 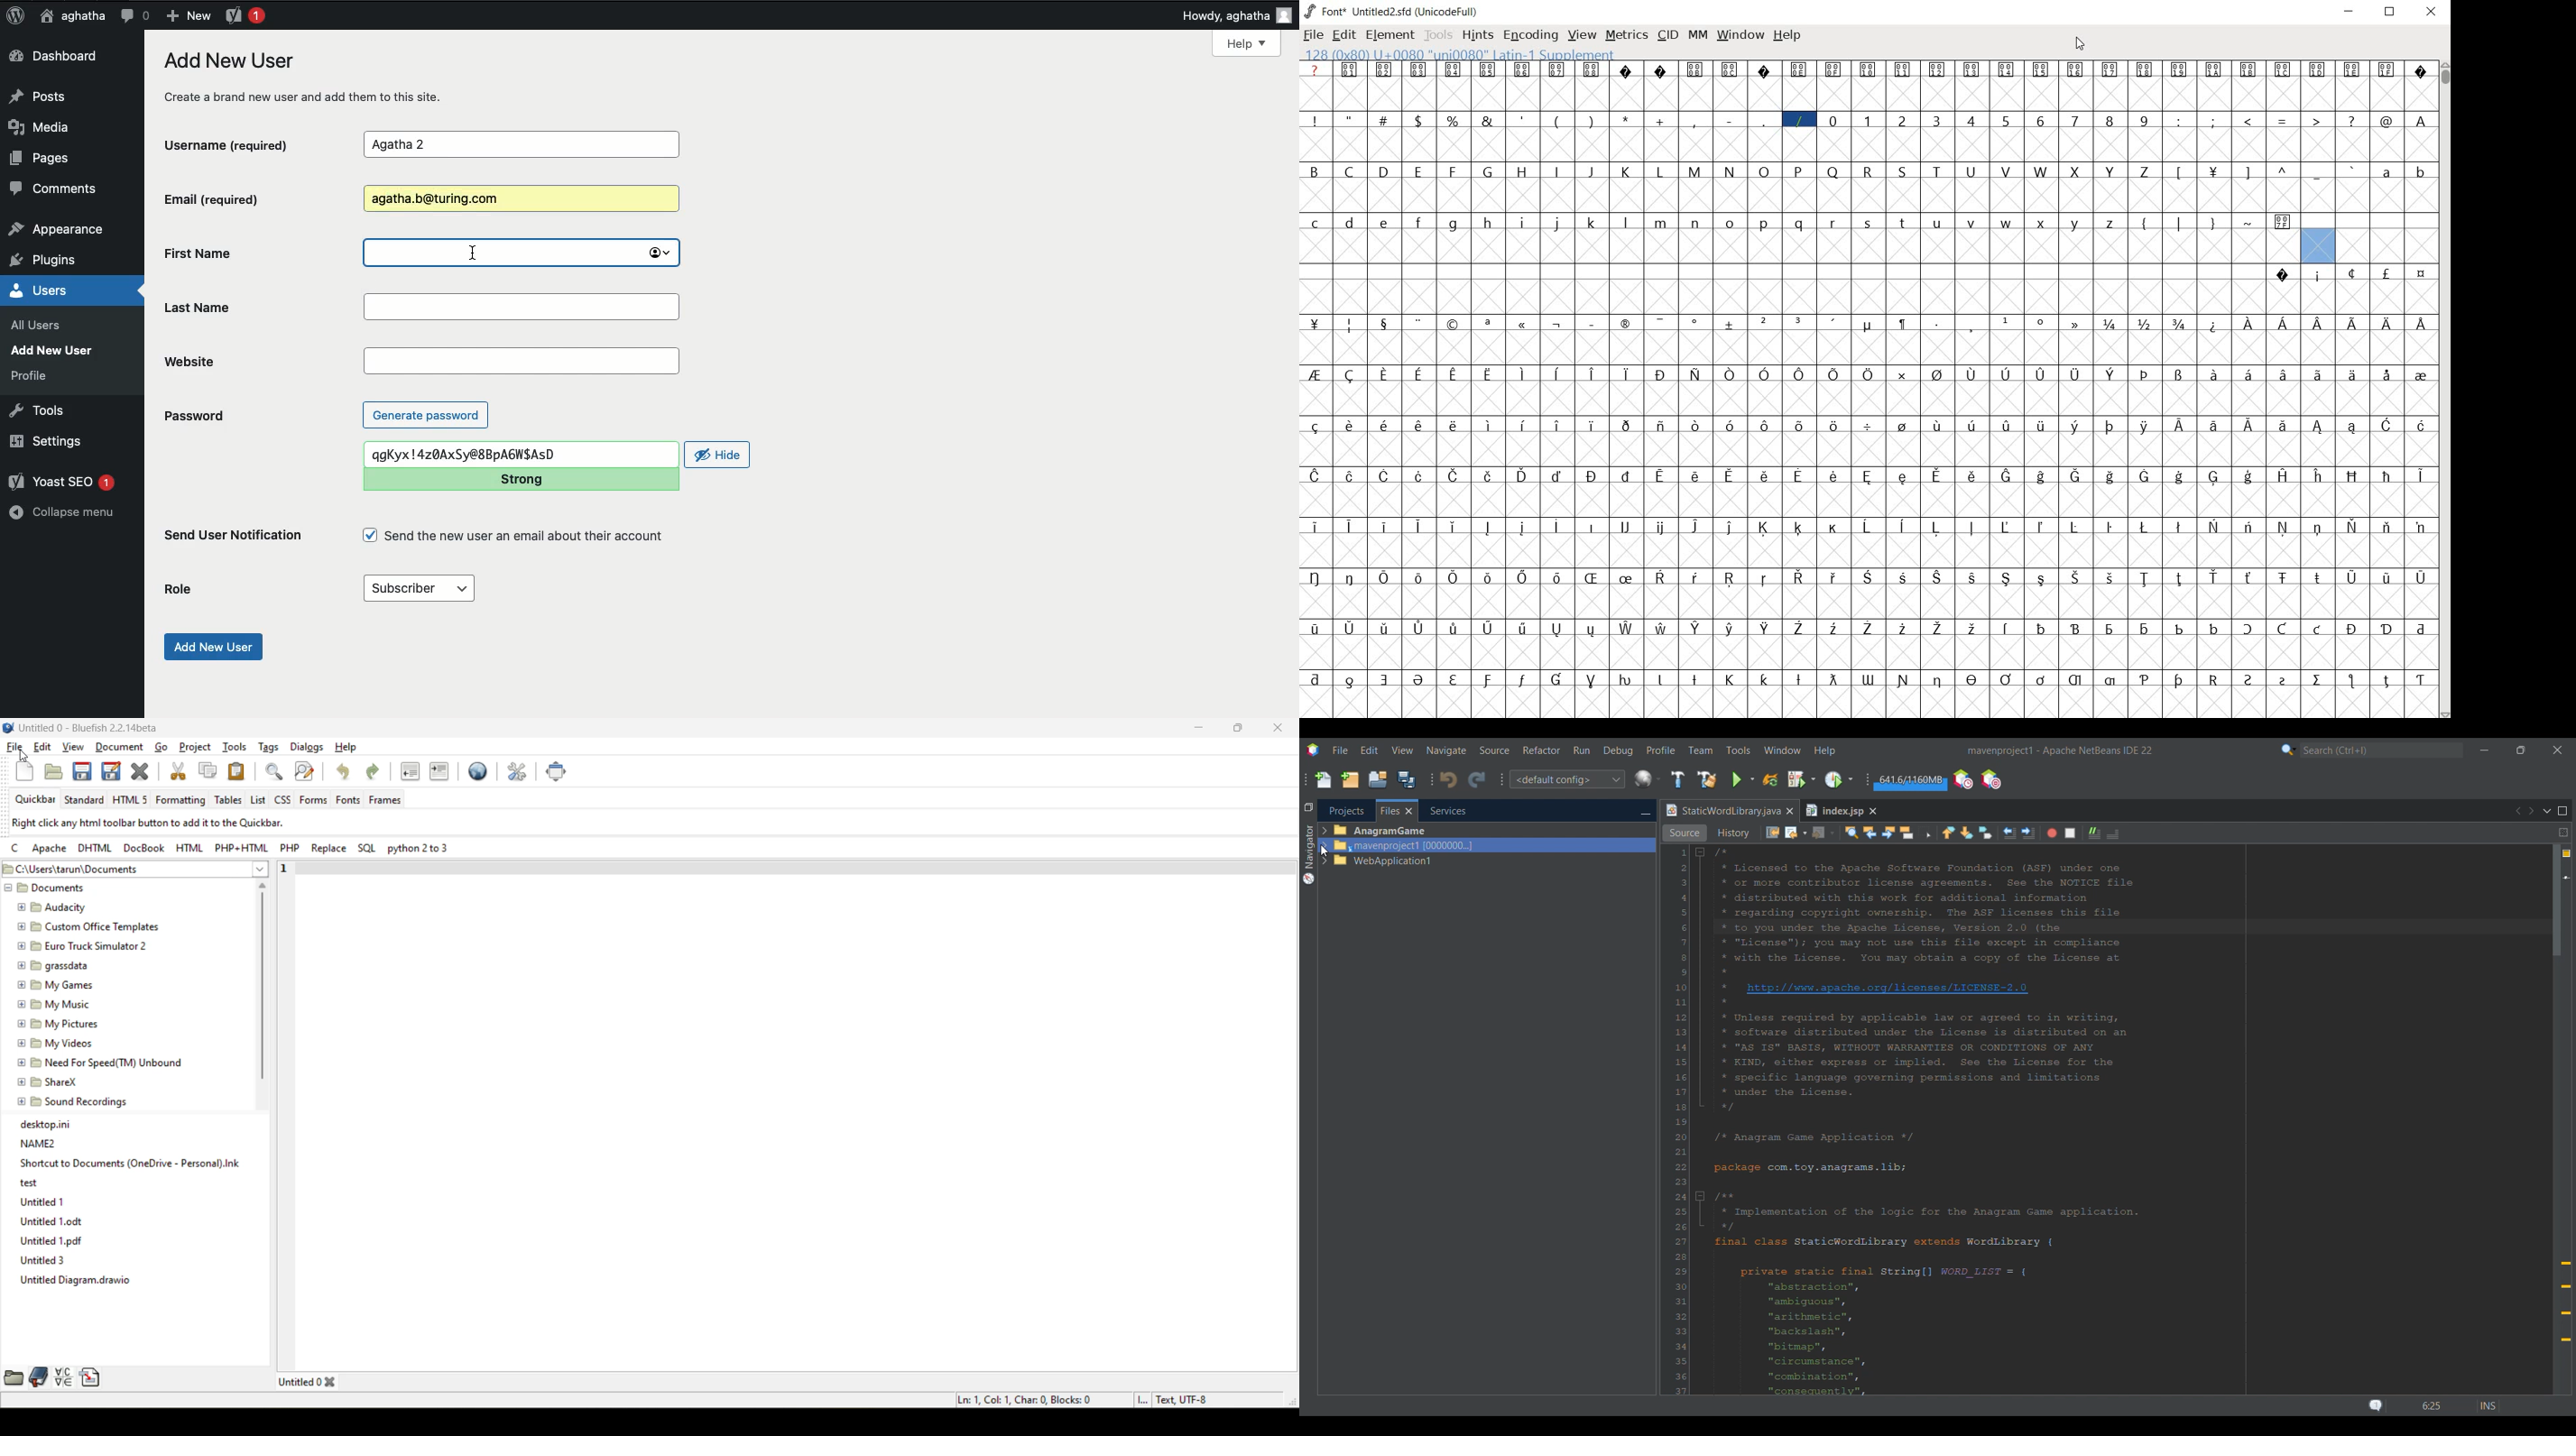 What do you see at coordinates (2563, 811) in the screenshot?
I see `Maximize` at bounding box center [2563, 811].